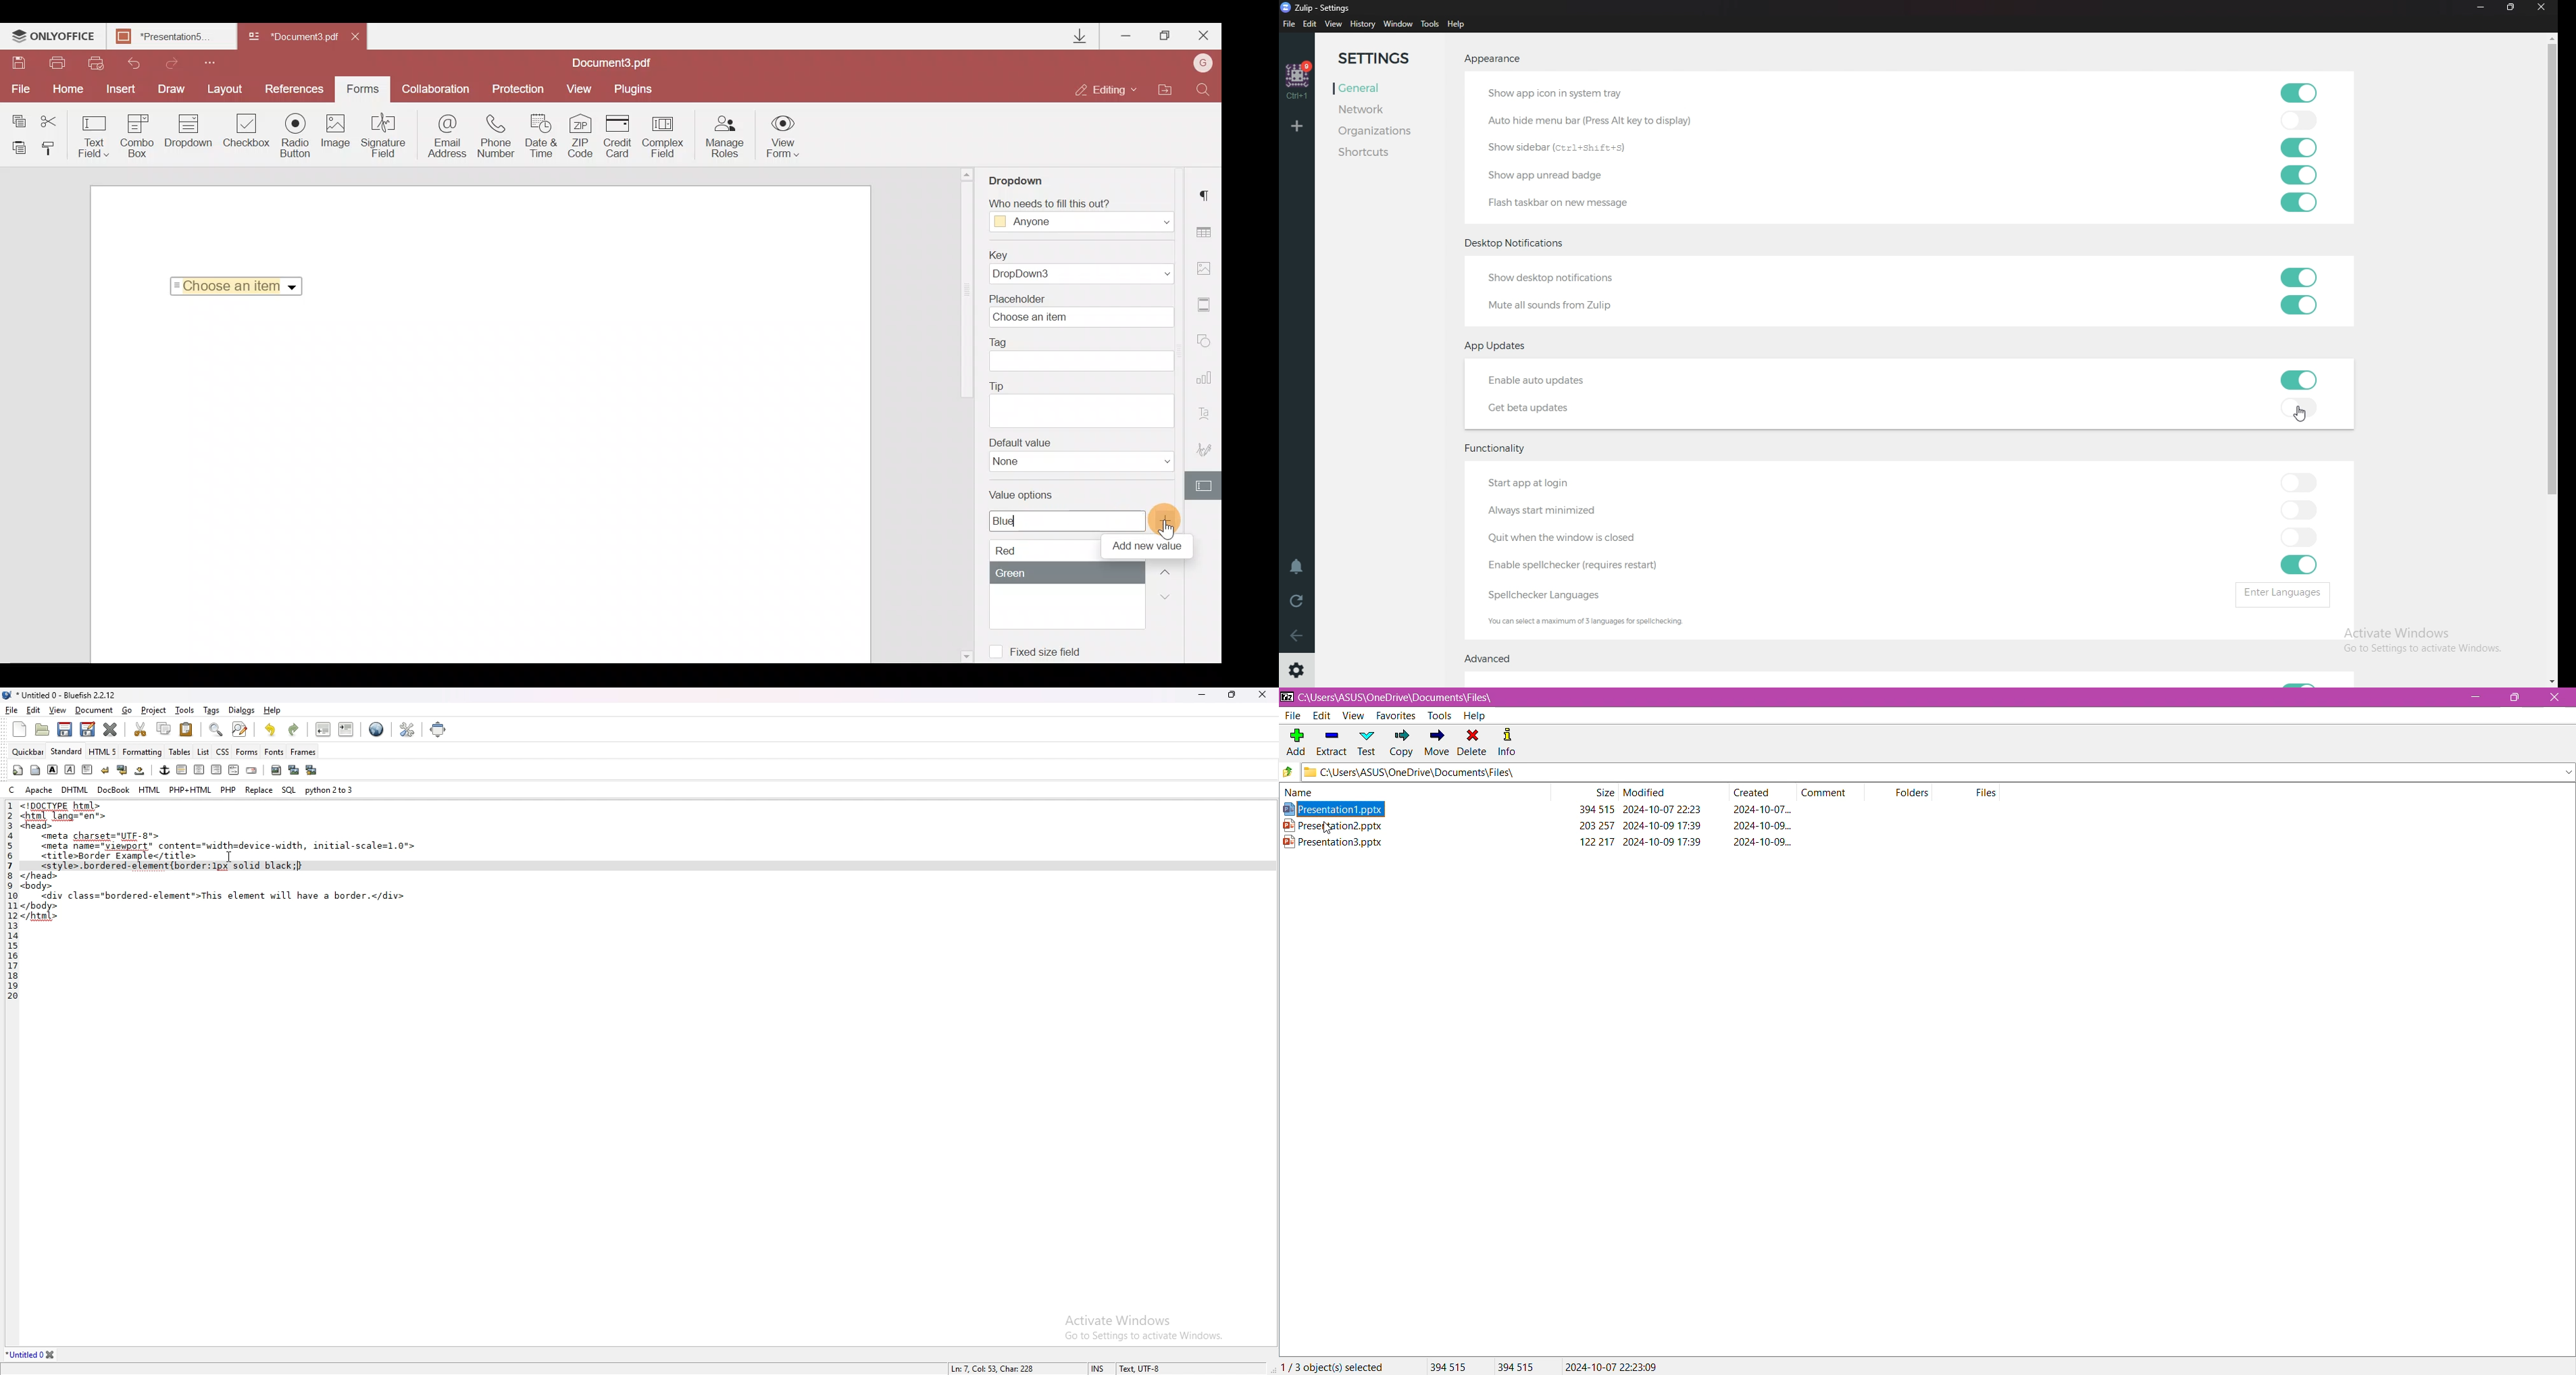 The width and height of the screenshot is (2576, 1400). Describe the element at coordinates (1400, 22) in the screenshot. I see `Window` at that location.